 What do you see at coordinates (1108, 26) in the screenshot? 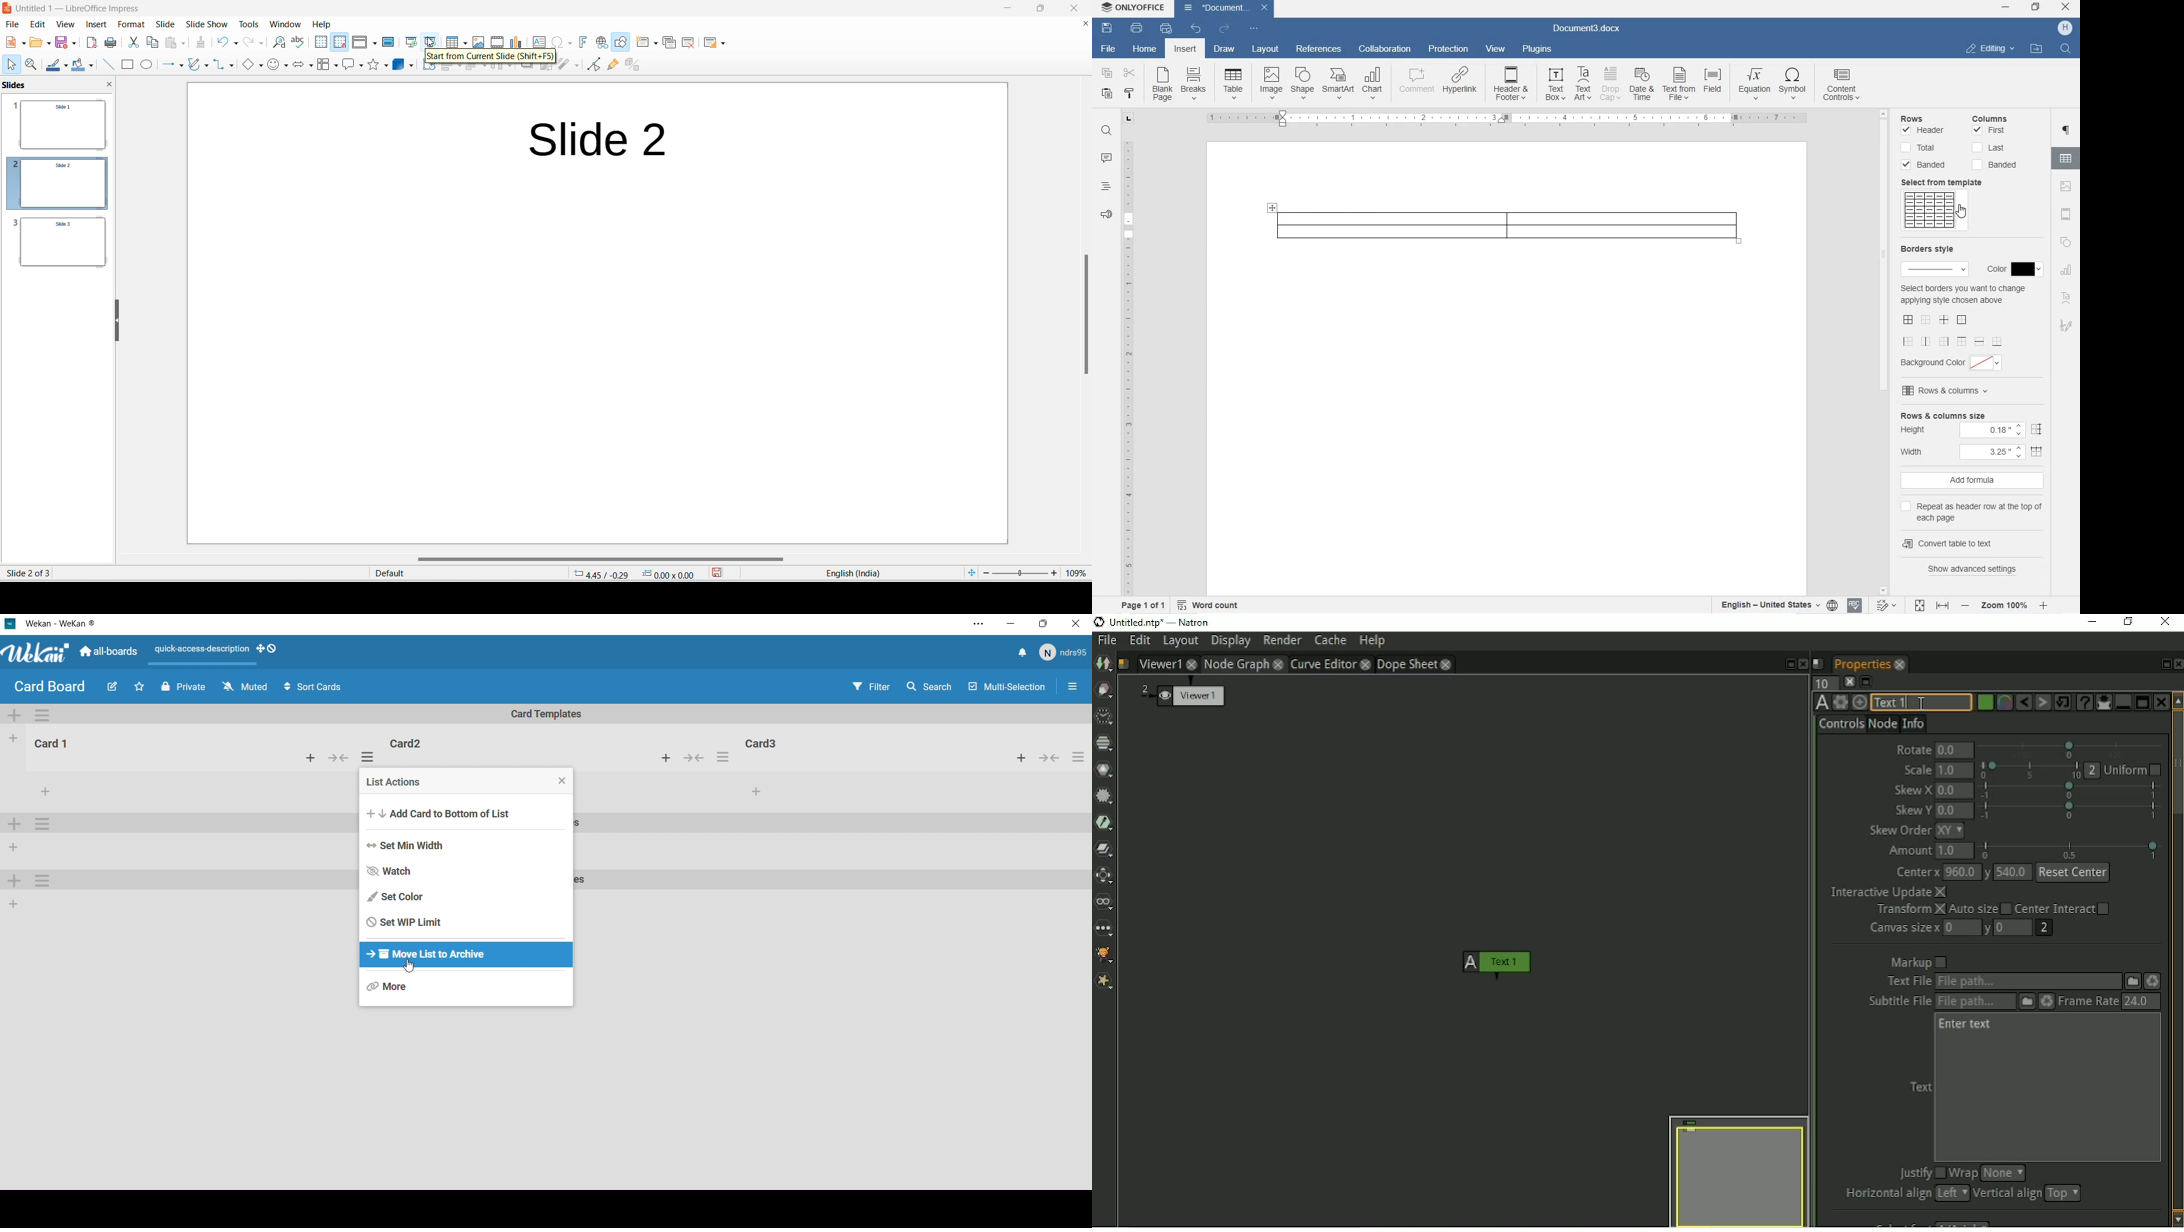
I see `SAVE` at bounding box center [1108, 26].